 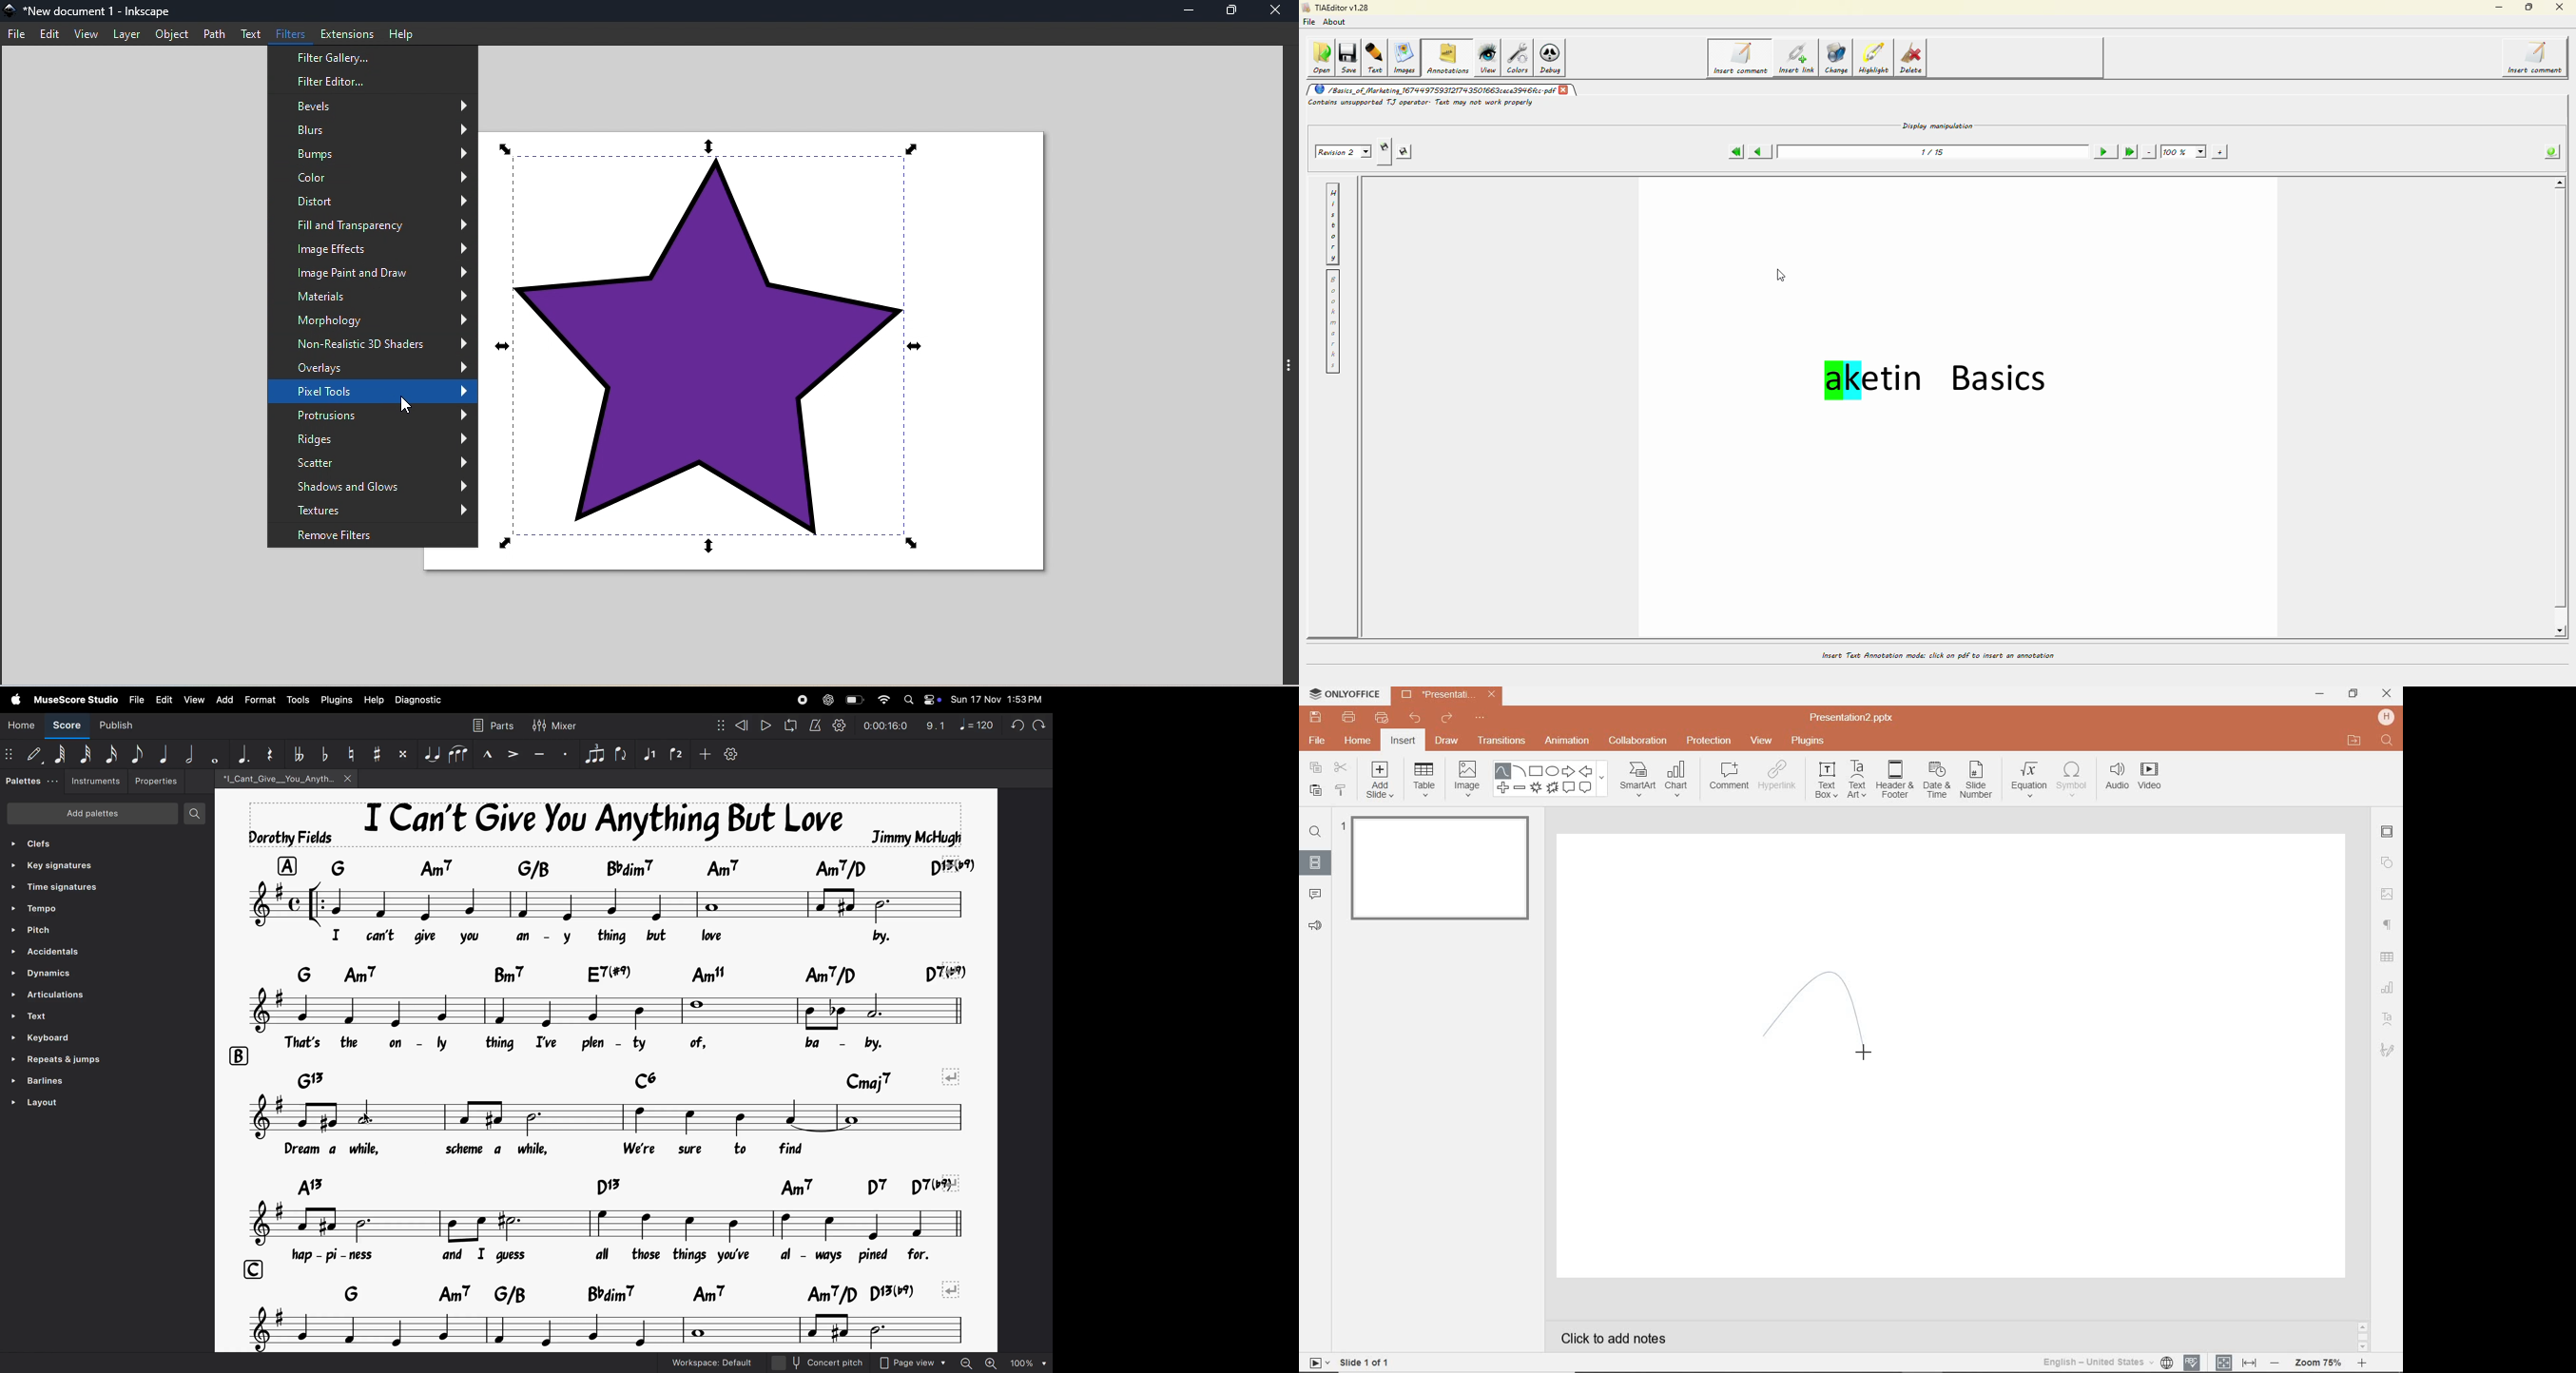 I want to click on COMMENT, so click(x=1728, y=778).